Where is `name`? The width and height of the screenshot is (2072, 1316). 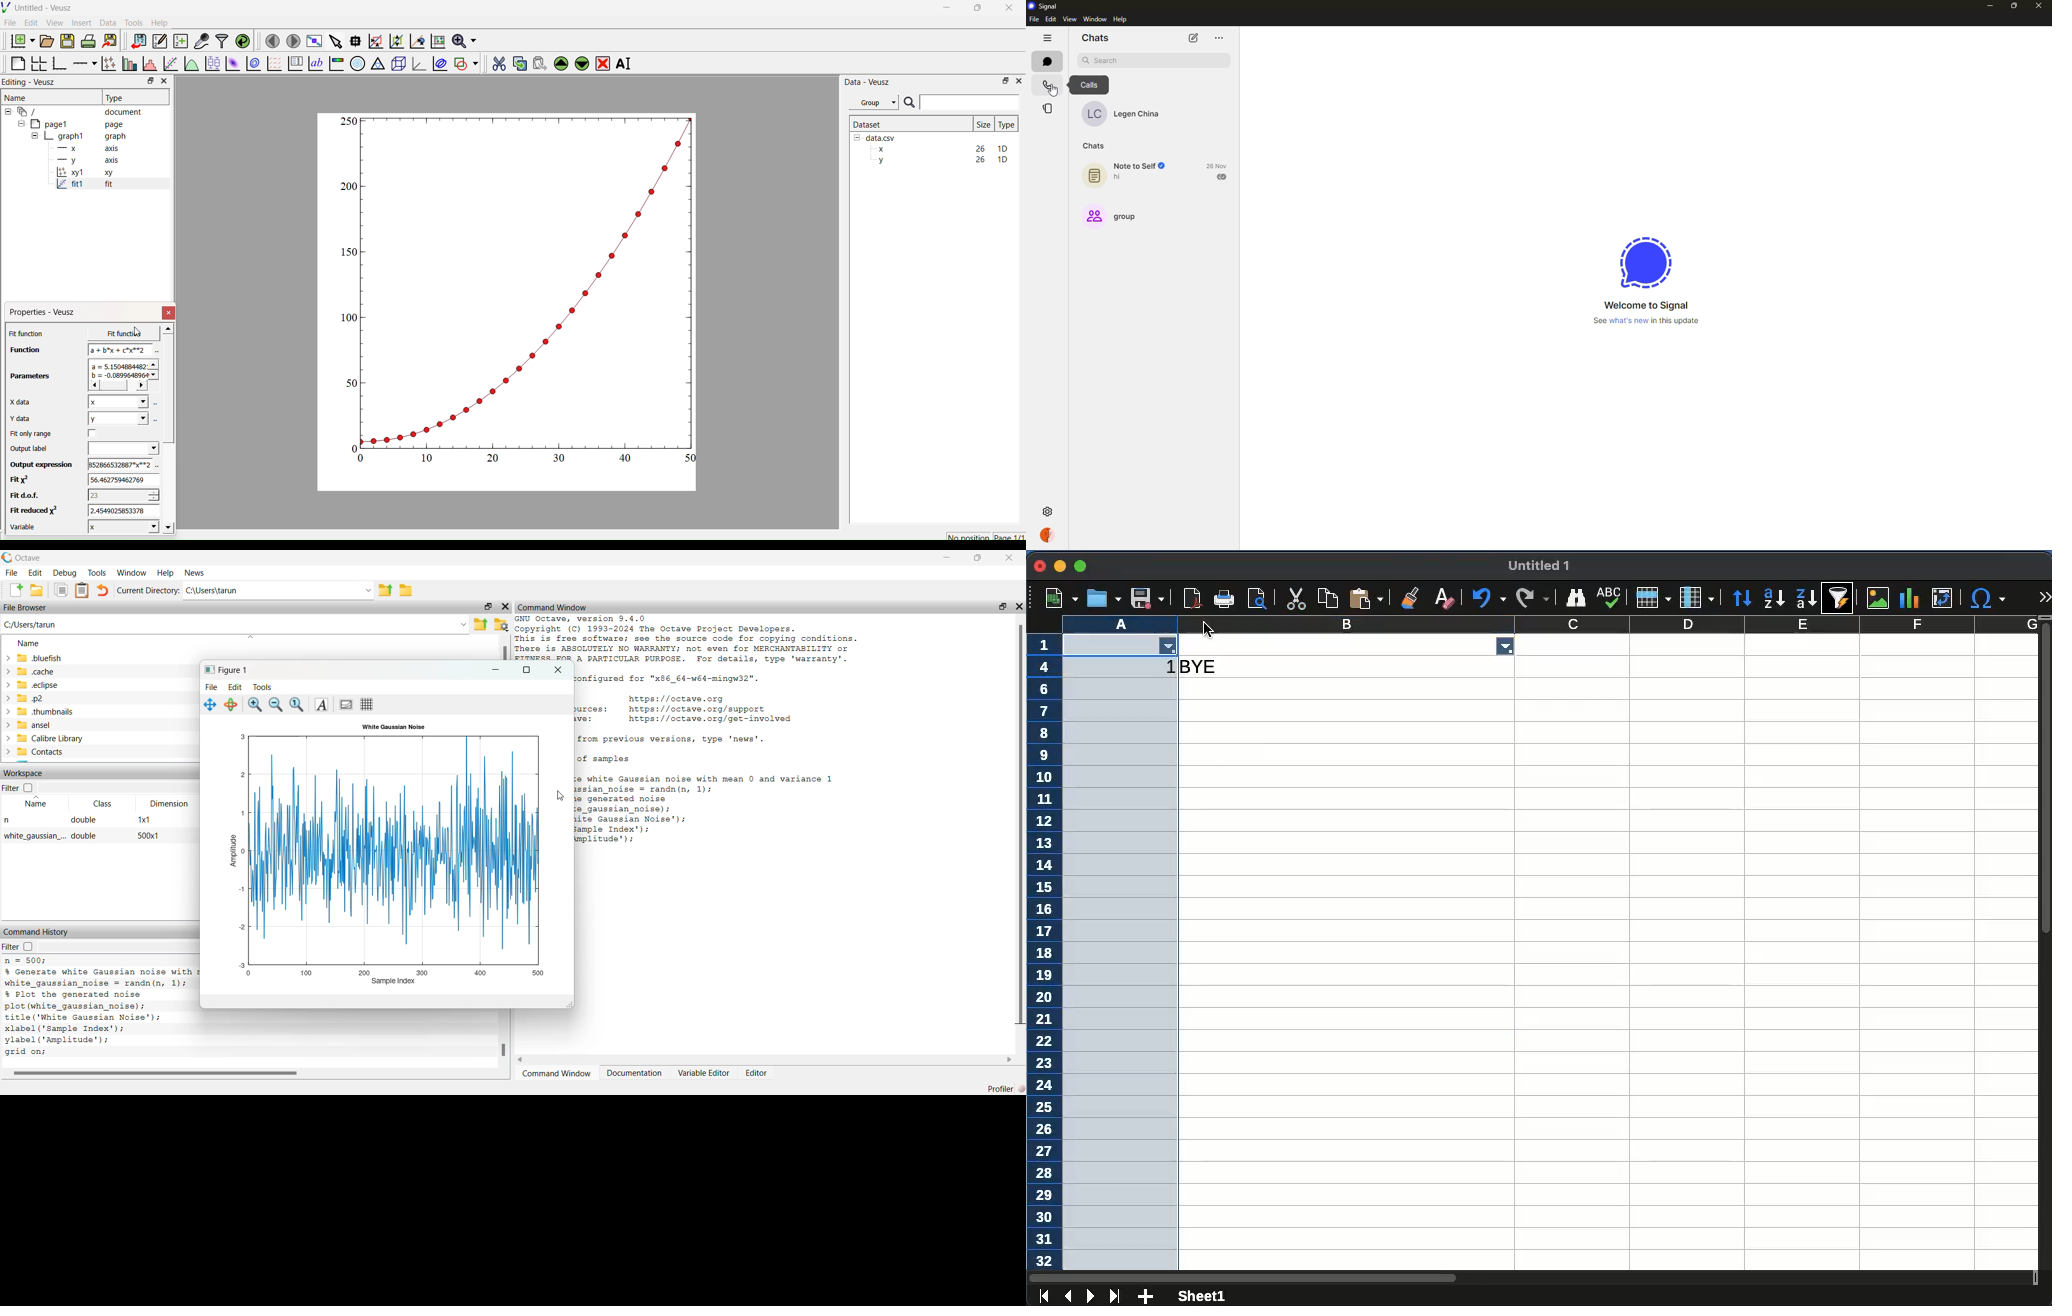 name is located at coordinates (33, 642).